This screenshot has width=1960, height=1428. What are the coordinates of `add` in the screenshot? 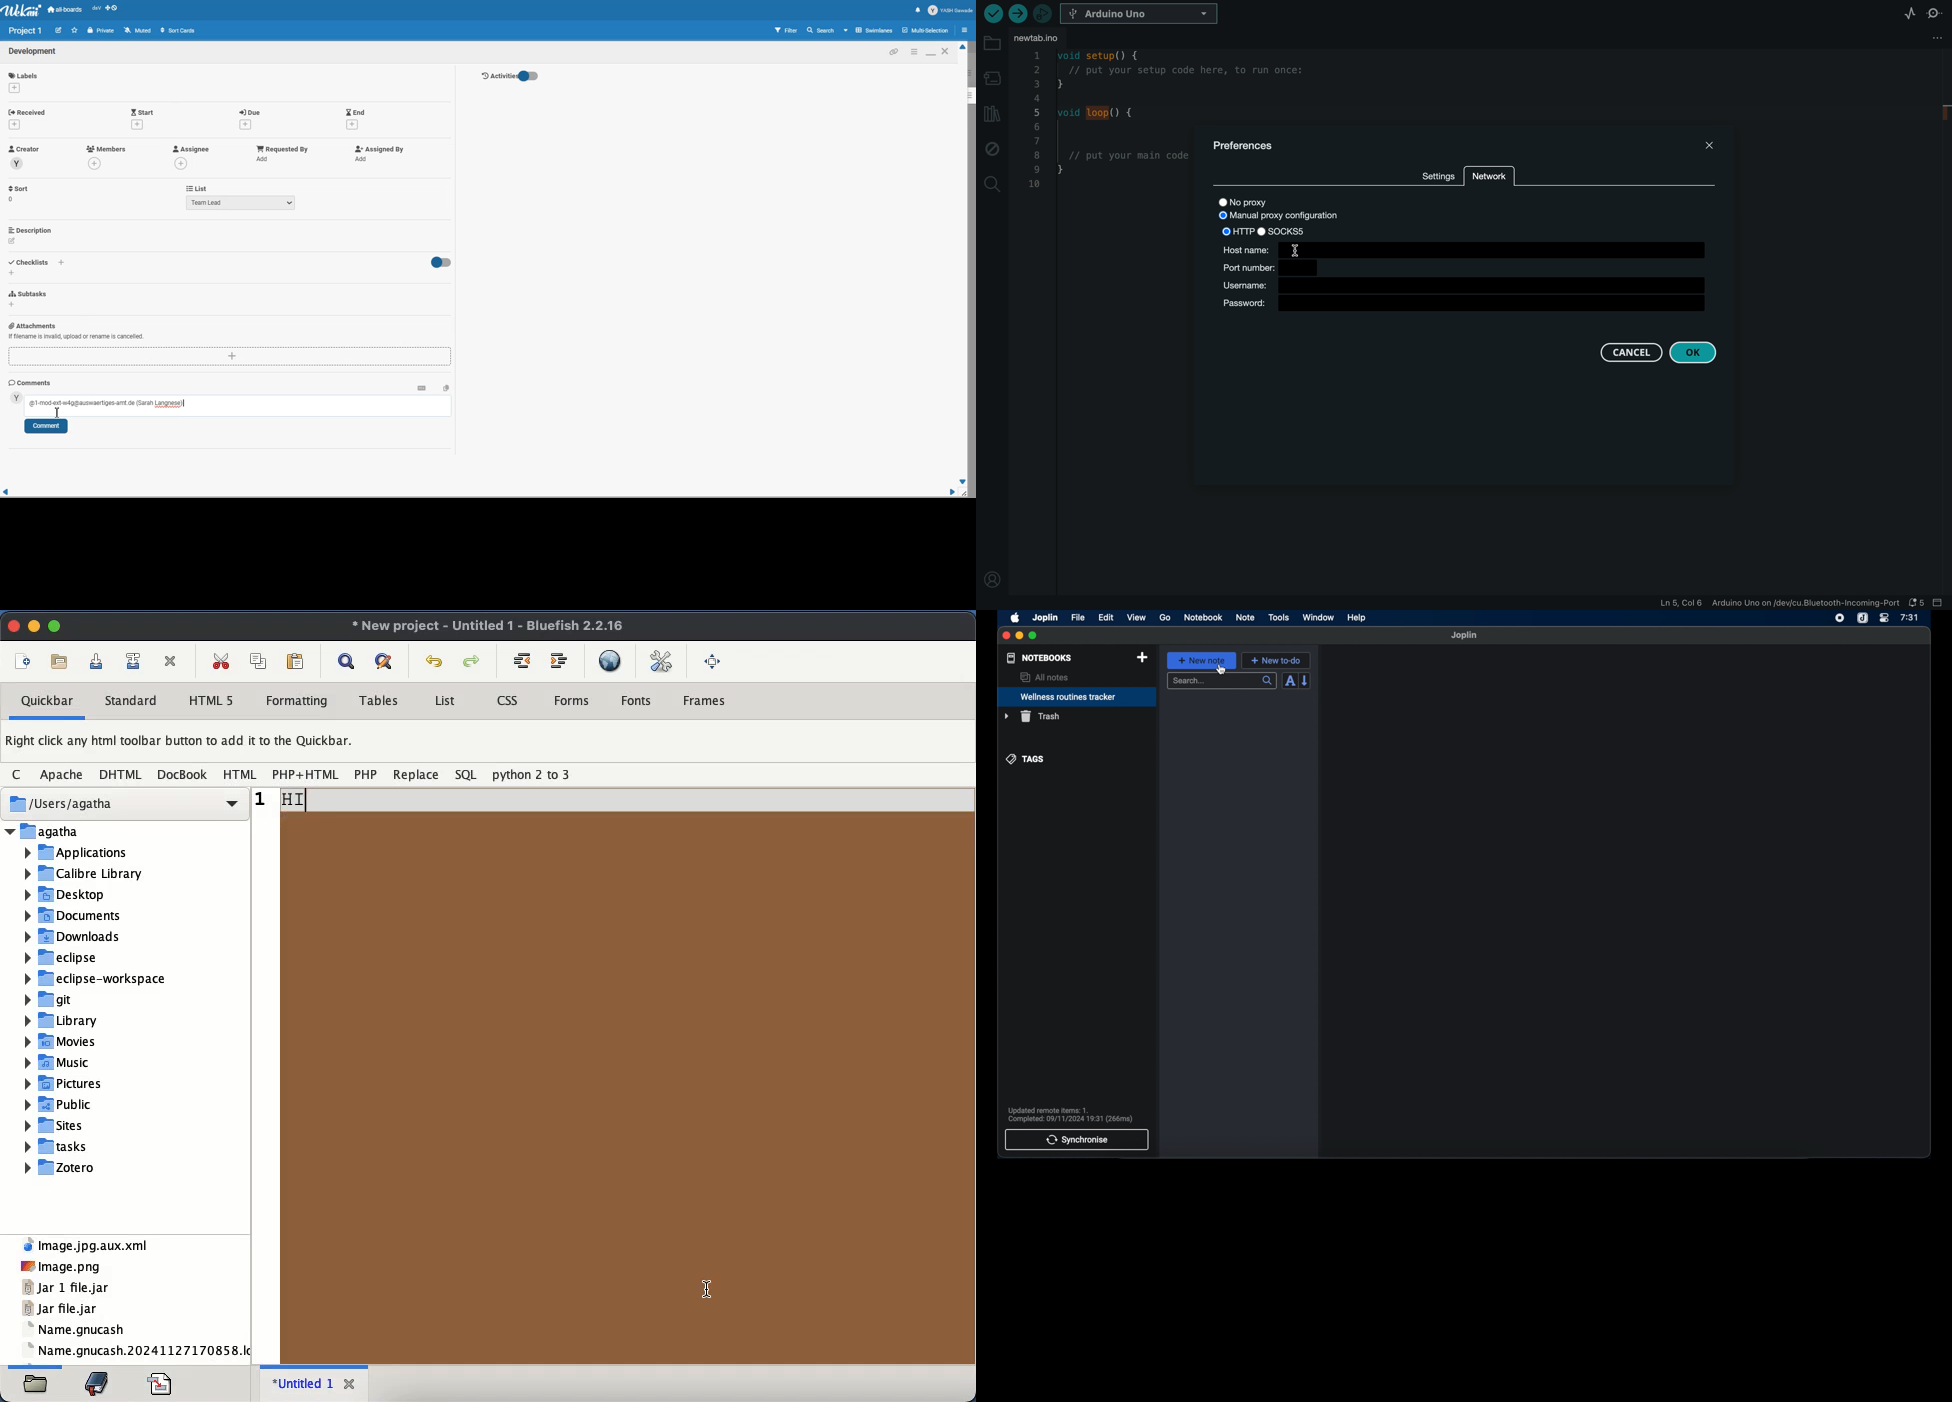 It's located at (96, 164).